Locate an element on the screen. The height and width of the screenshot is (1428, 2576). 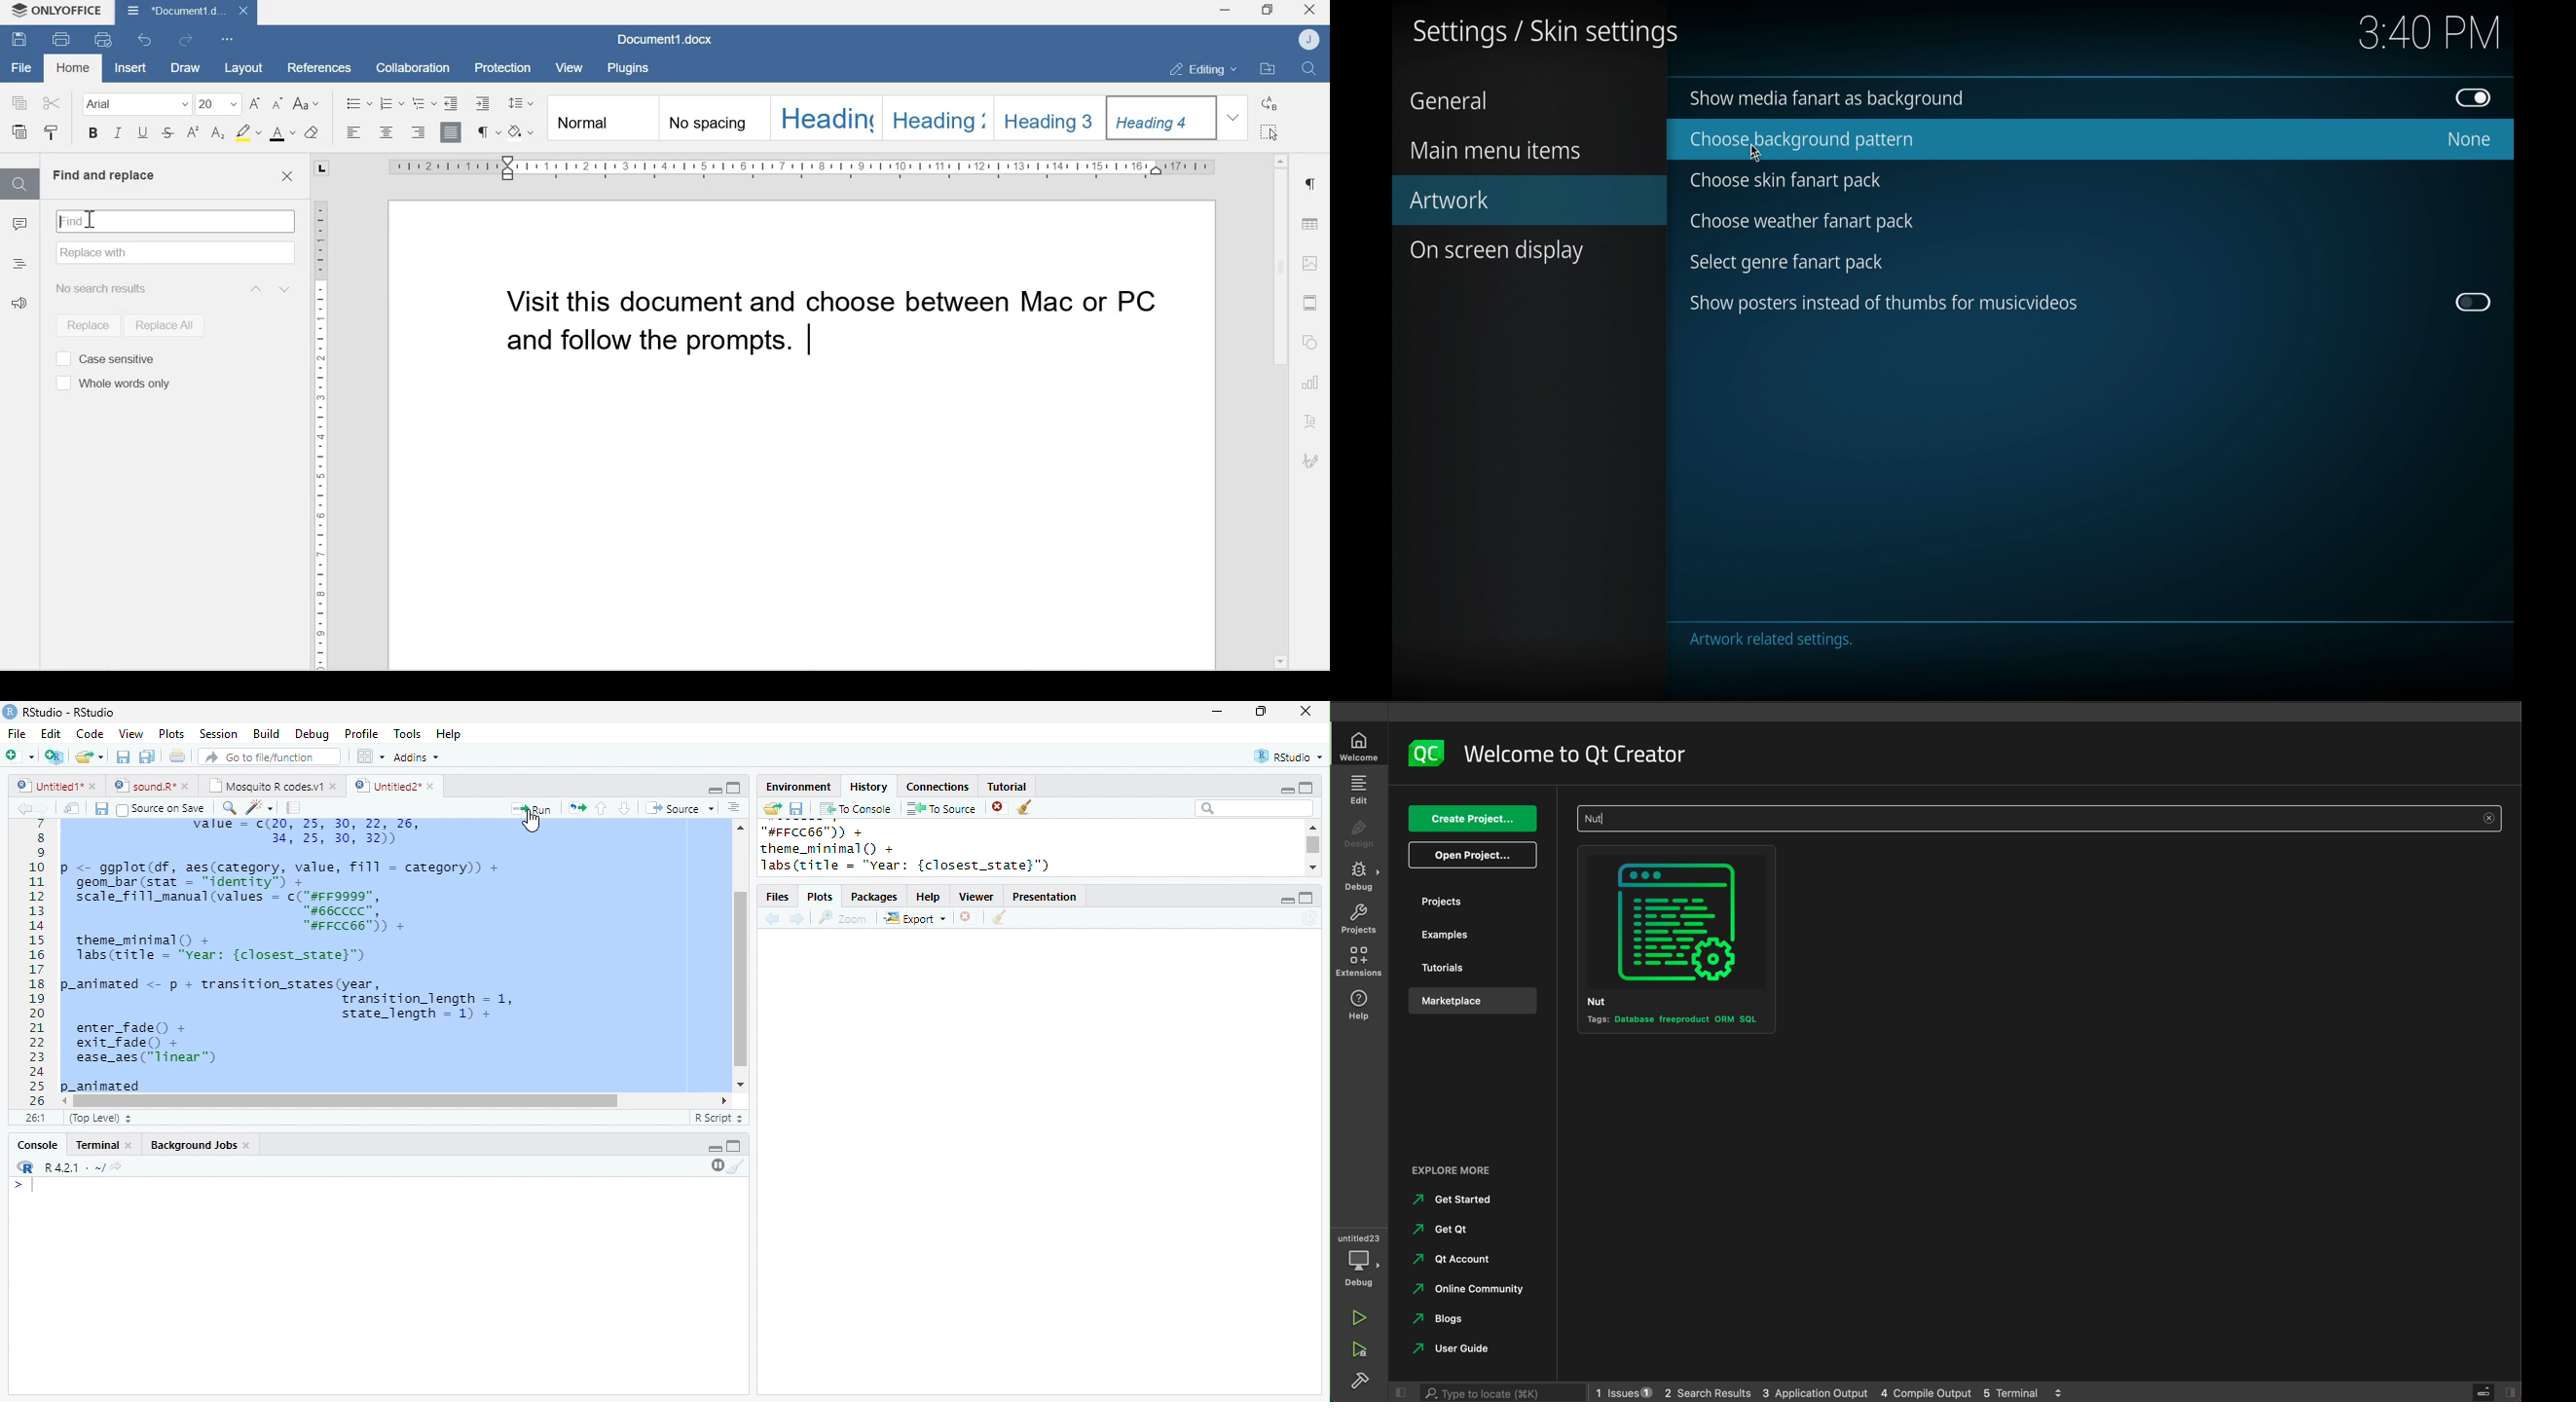
rerun is located at coordinates (578, 807).